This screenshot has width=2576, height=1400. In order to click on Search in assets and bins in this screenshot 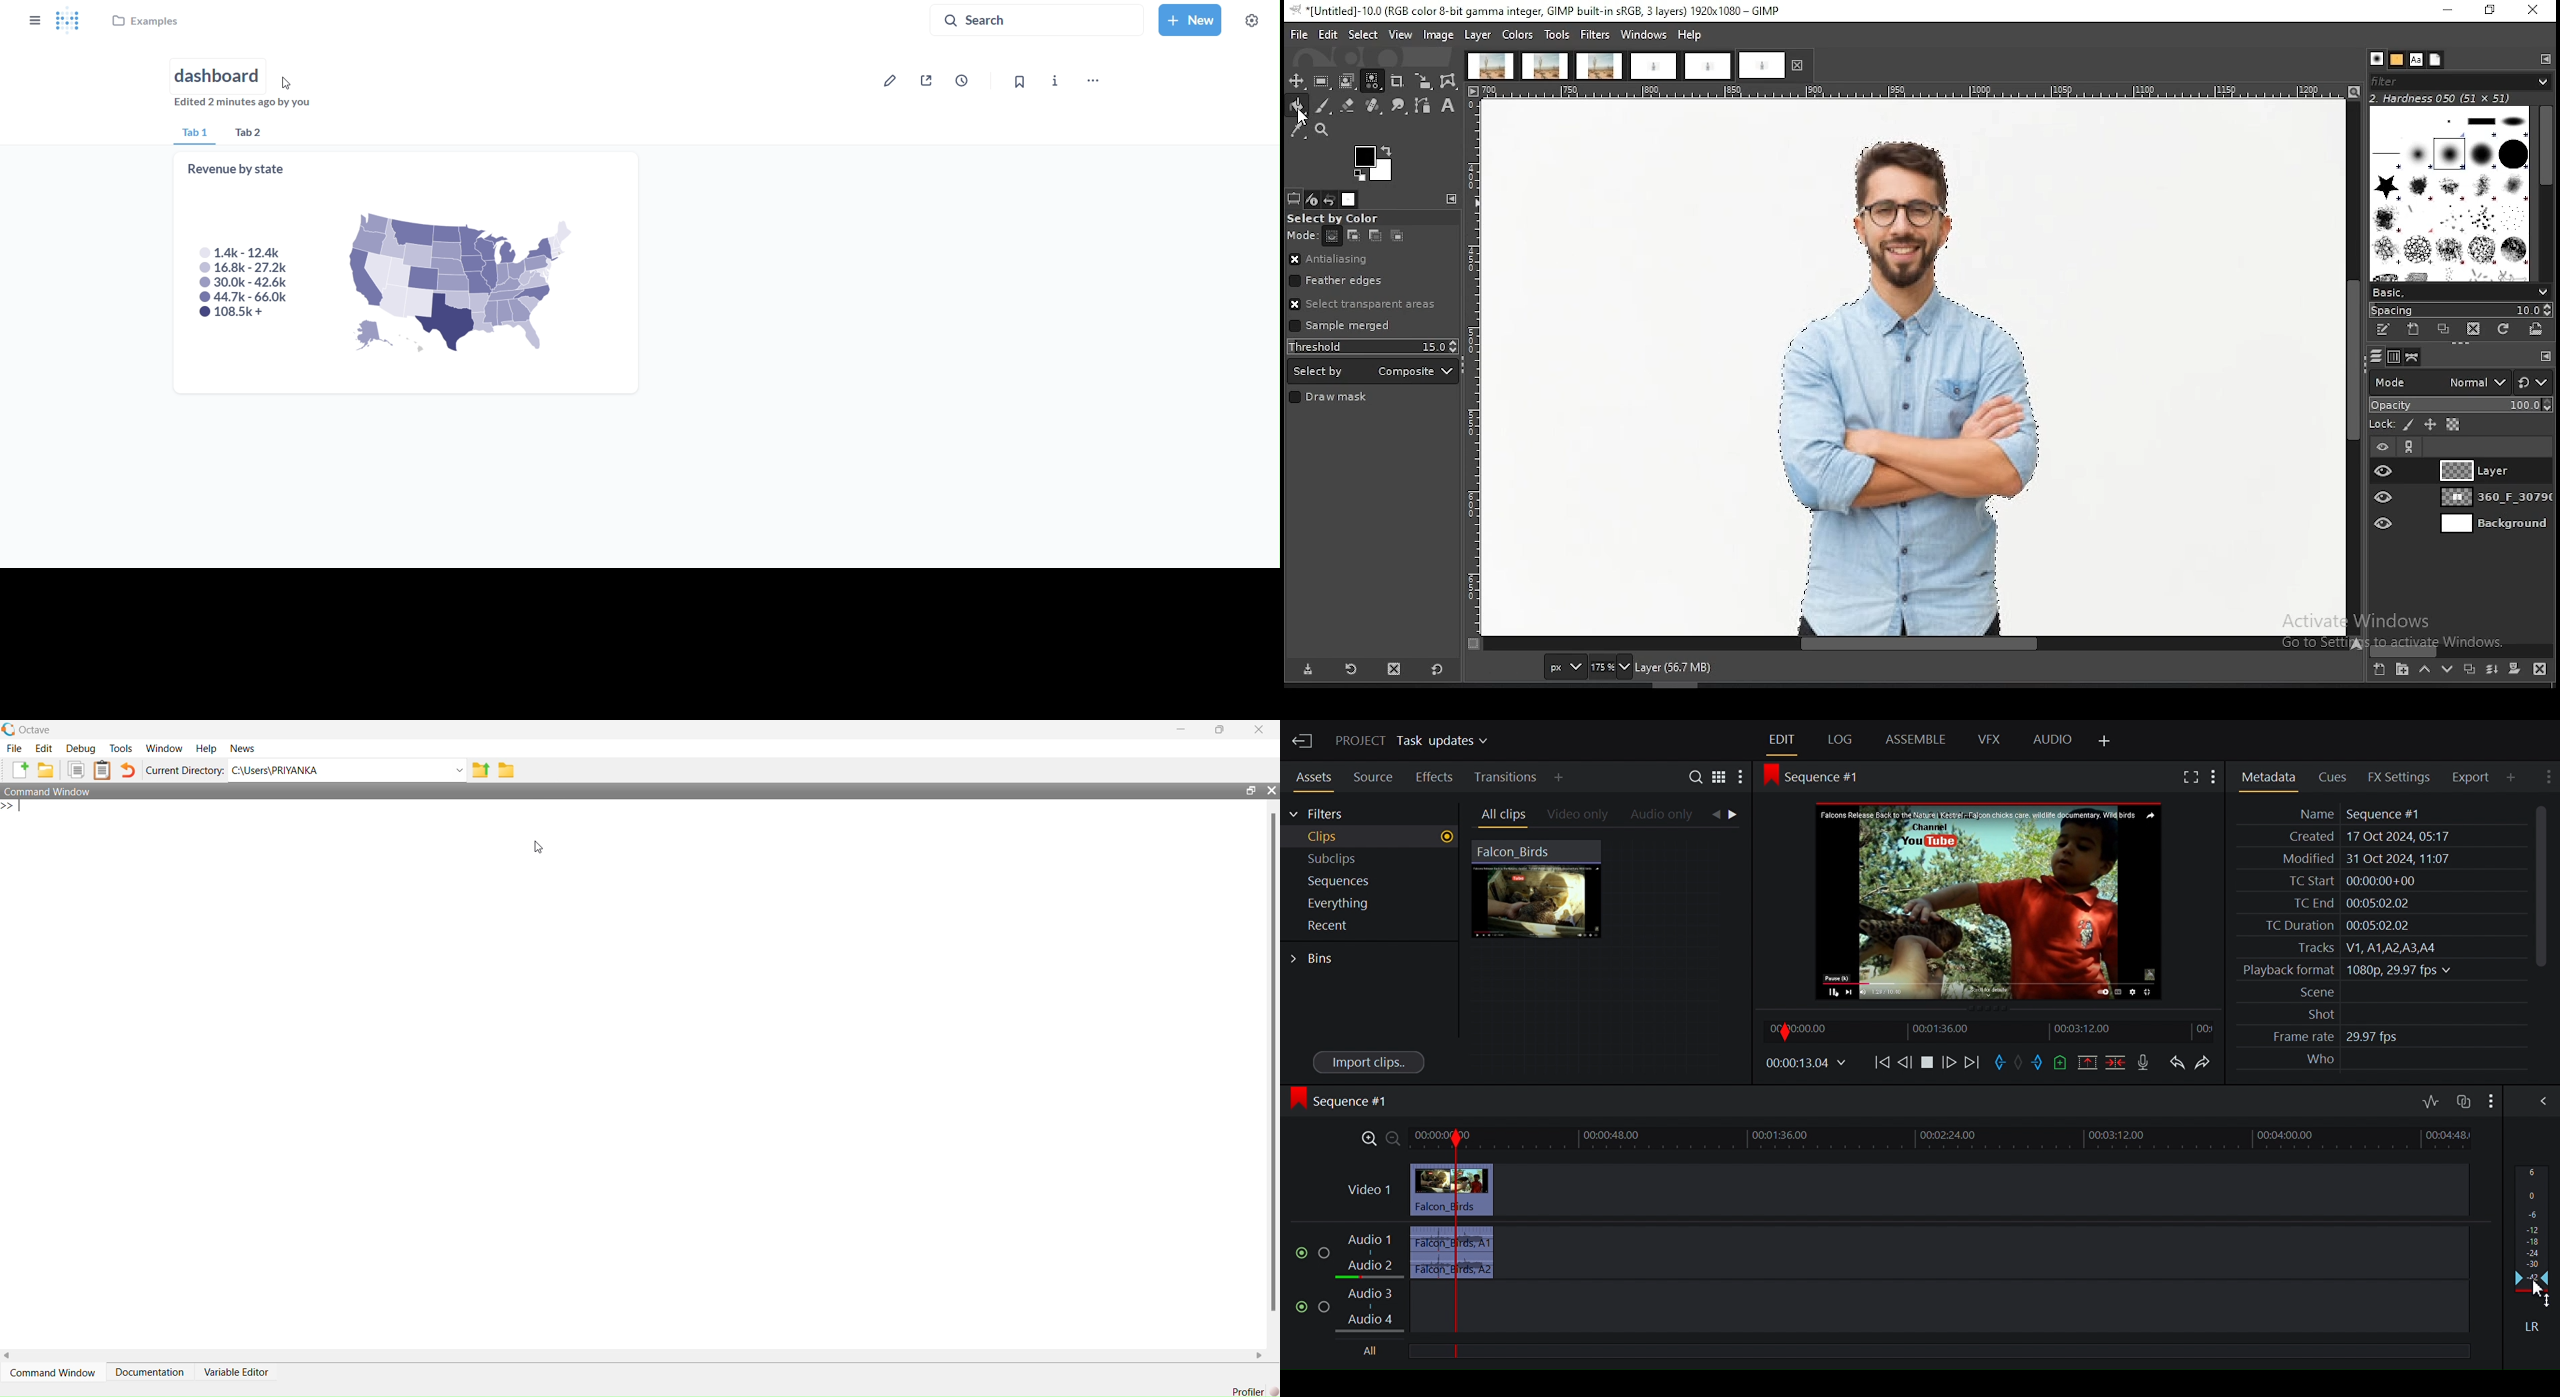, I will do `click(1695, 775)`.